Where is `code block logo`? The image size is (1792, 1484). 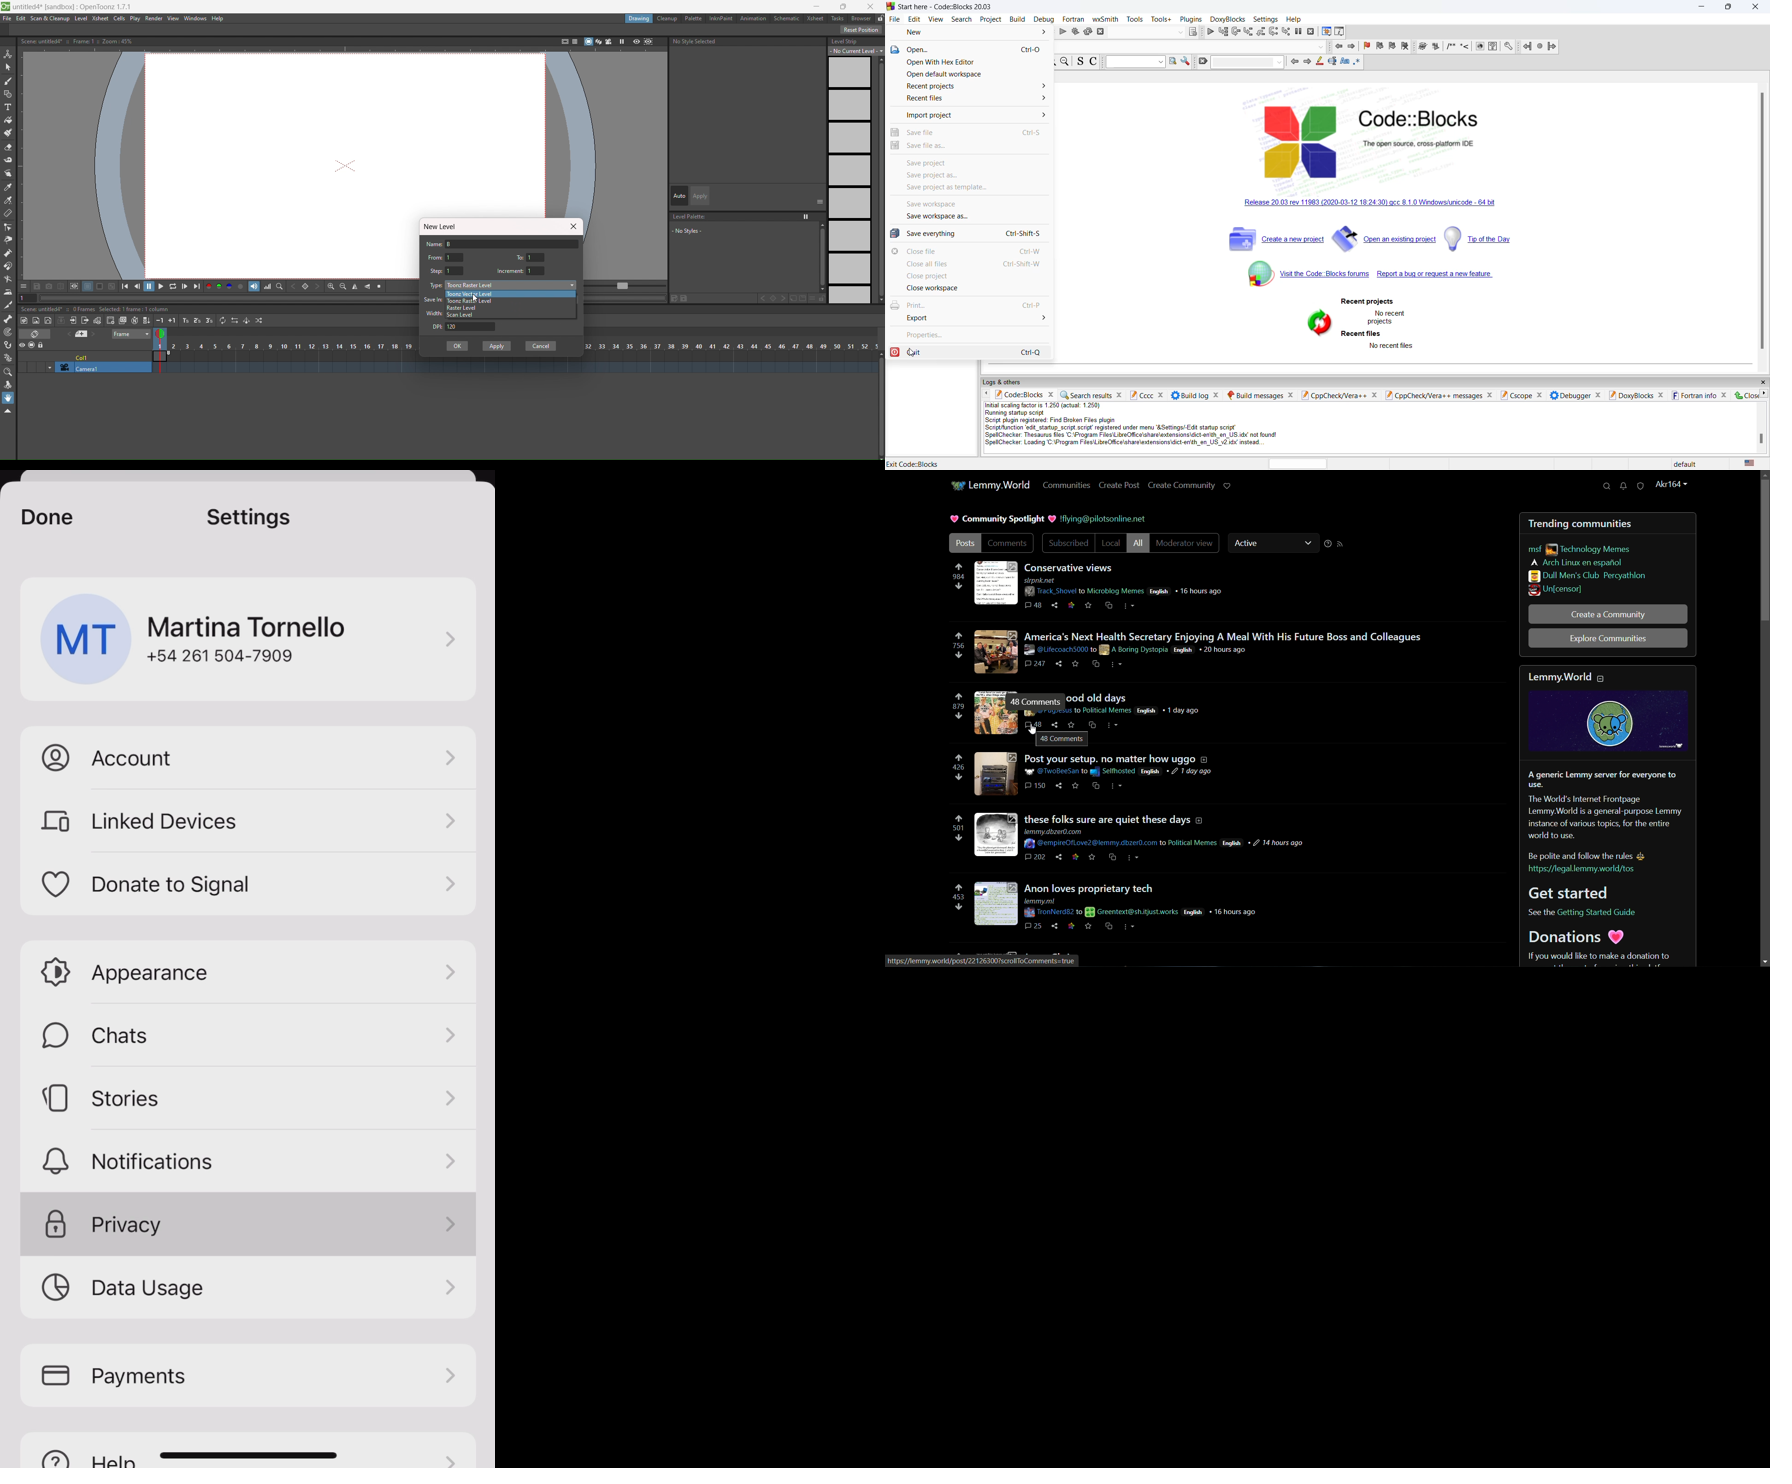 code block logo is located at coordinates (1386, 136).